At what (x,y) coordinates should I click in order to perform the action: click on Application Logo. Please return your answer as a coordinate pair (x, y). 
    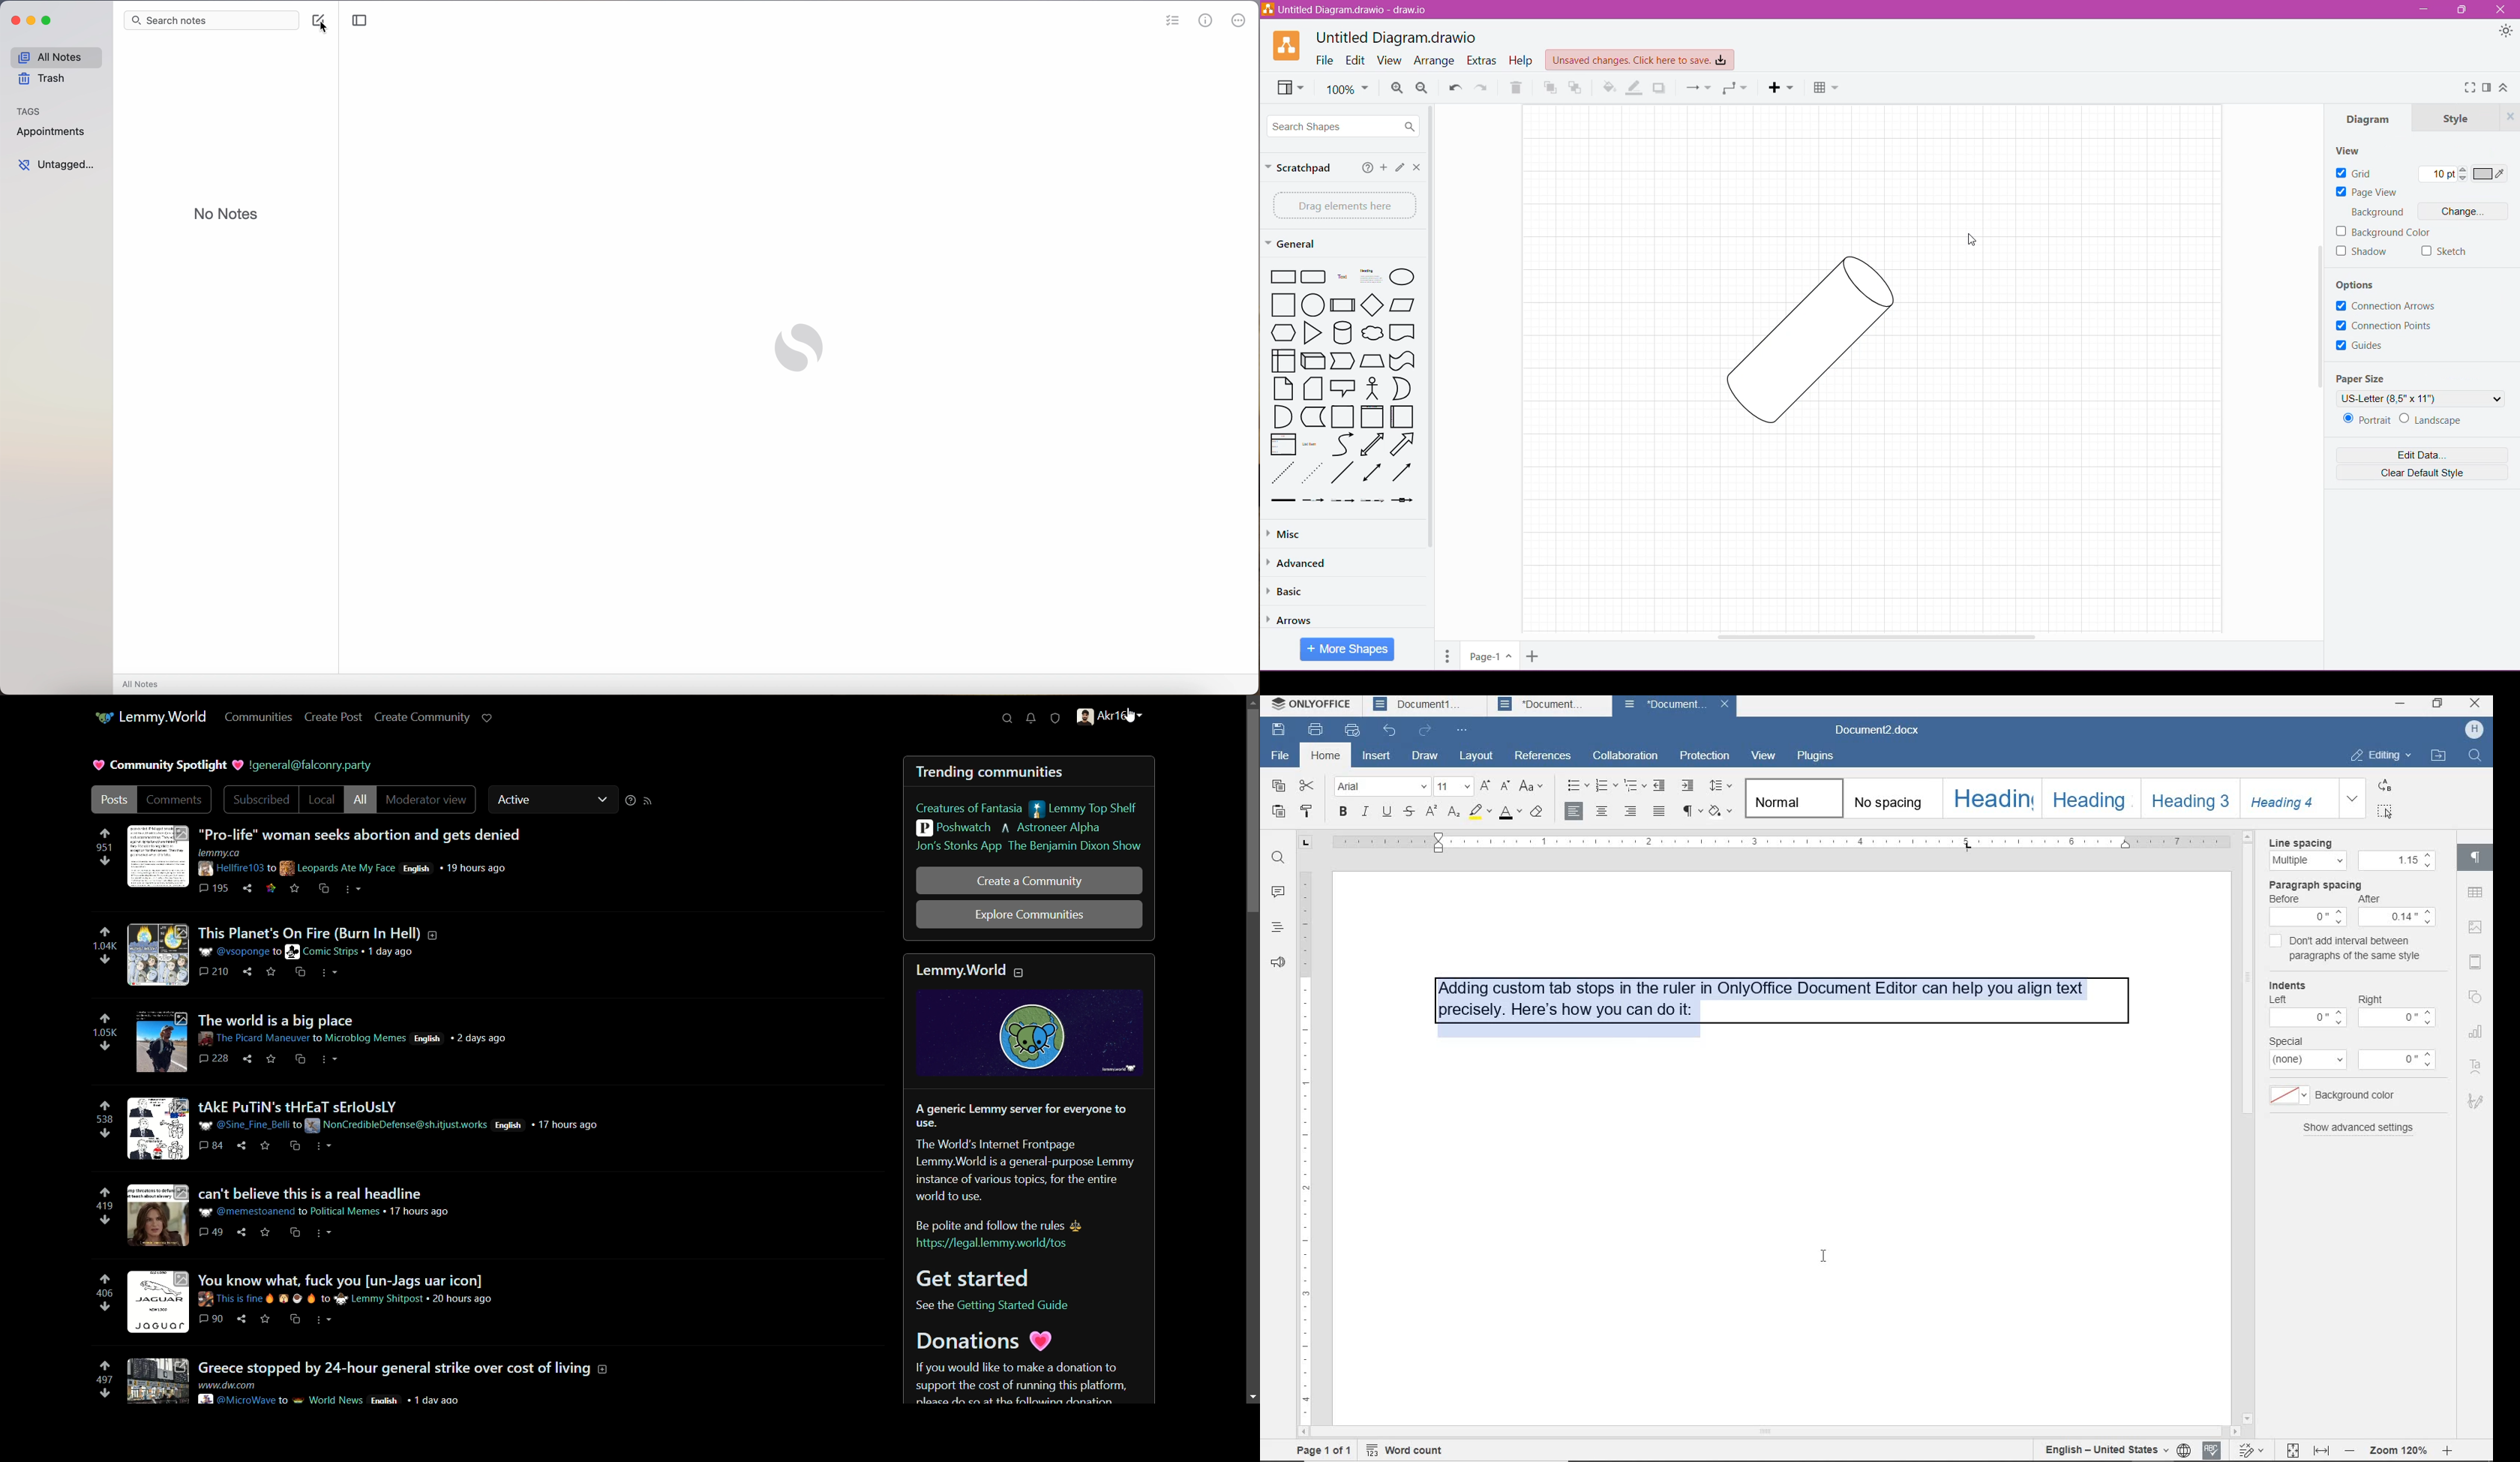
    Looking at the image, I should click on (1280, 46).